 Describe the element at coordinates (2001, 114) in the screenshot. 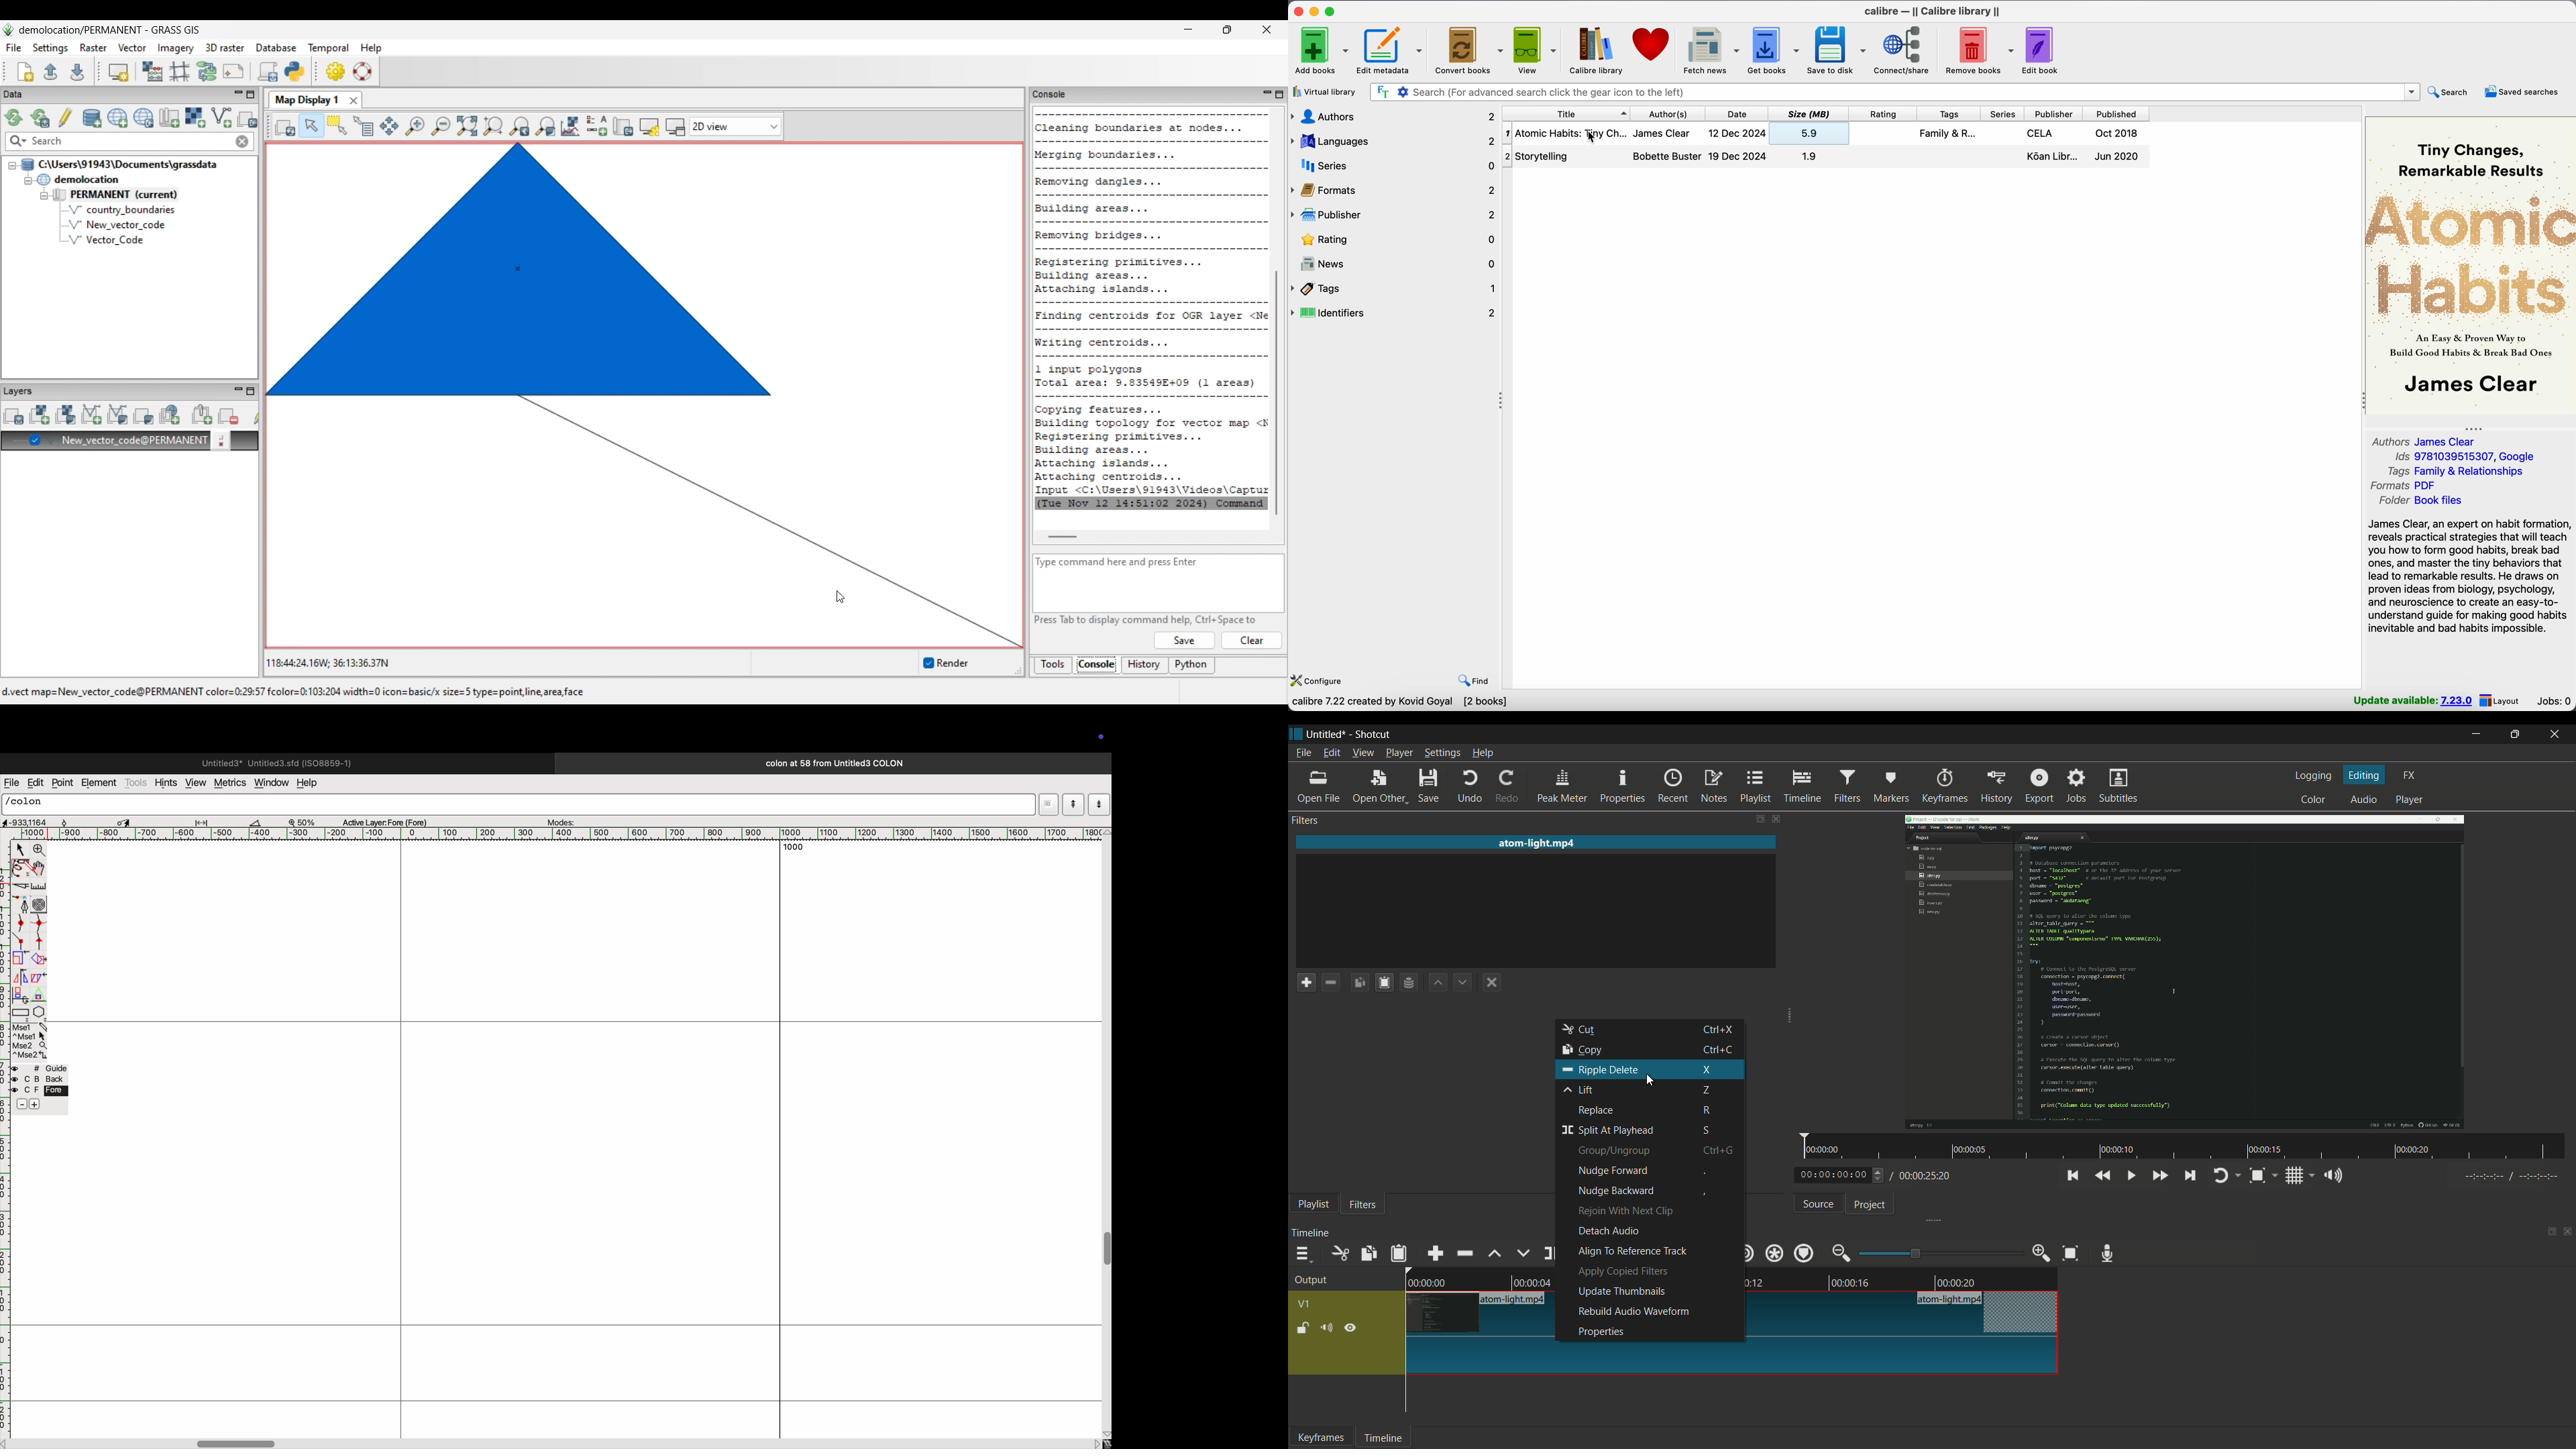

I see `series` at that location.